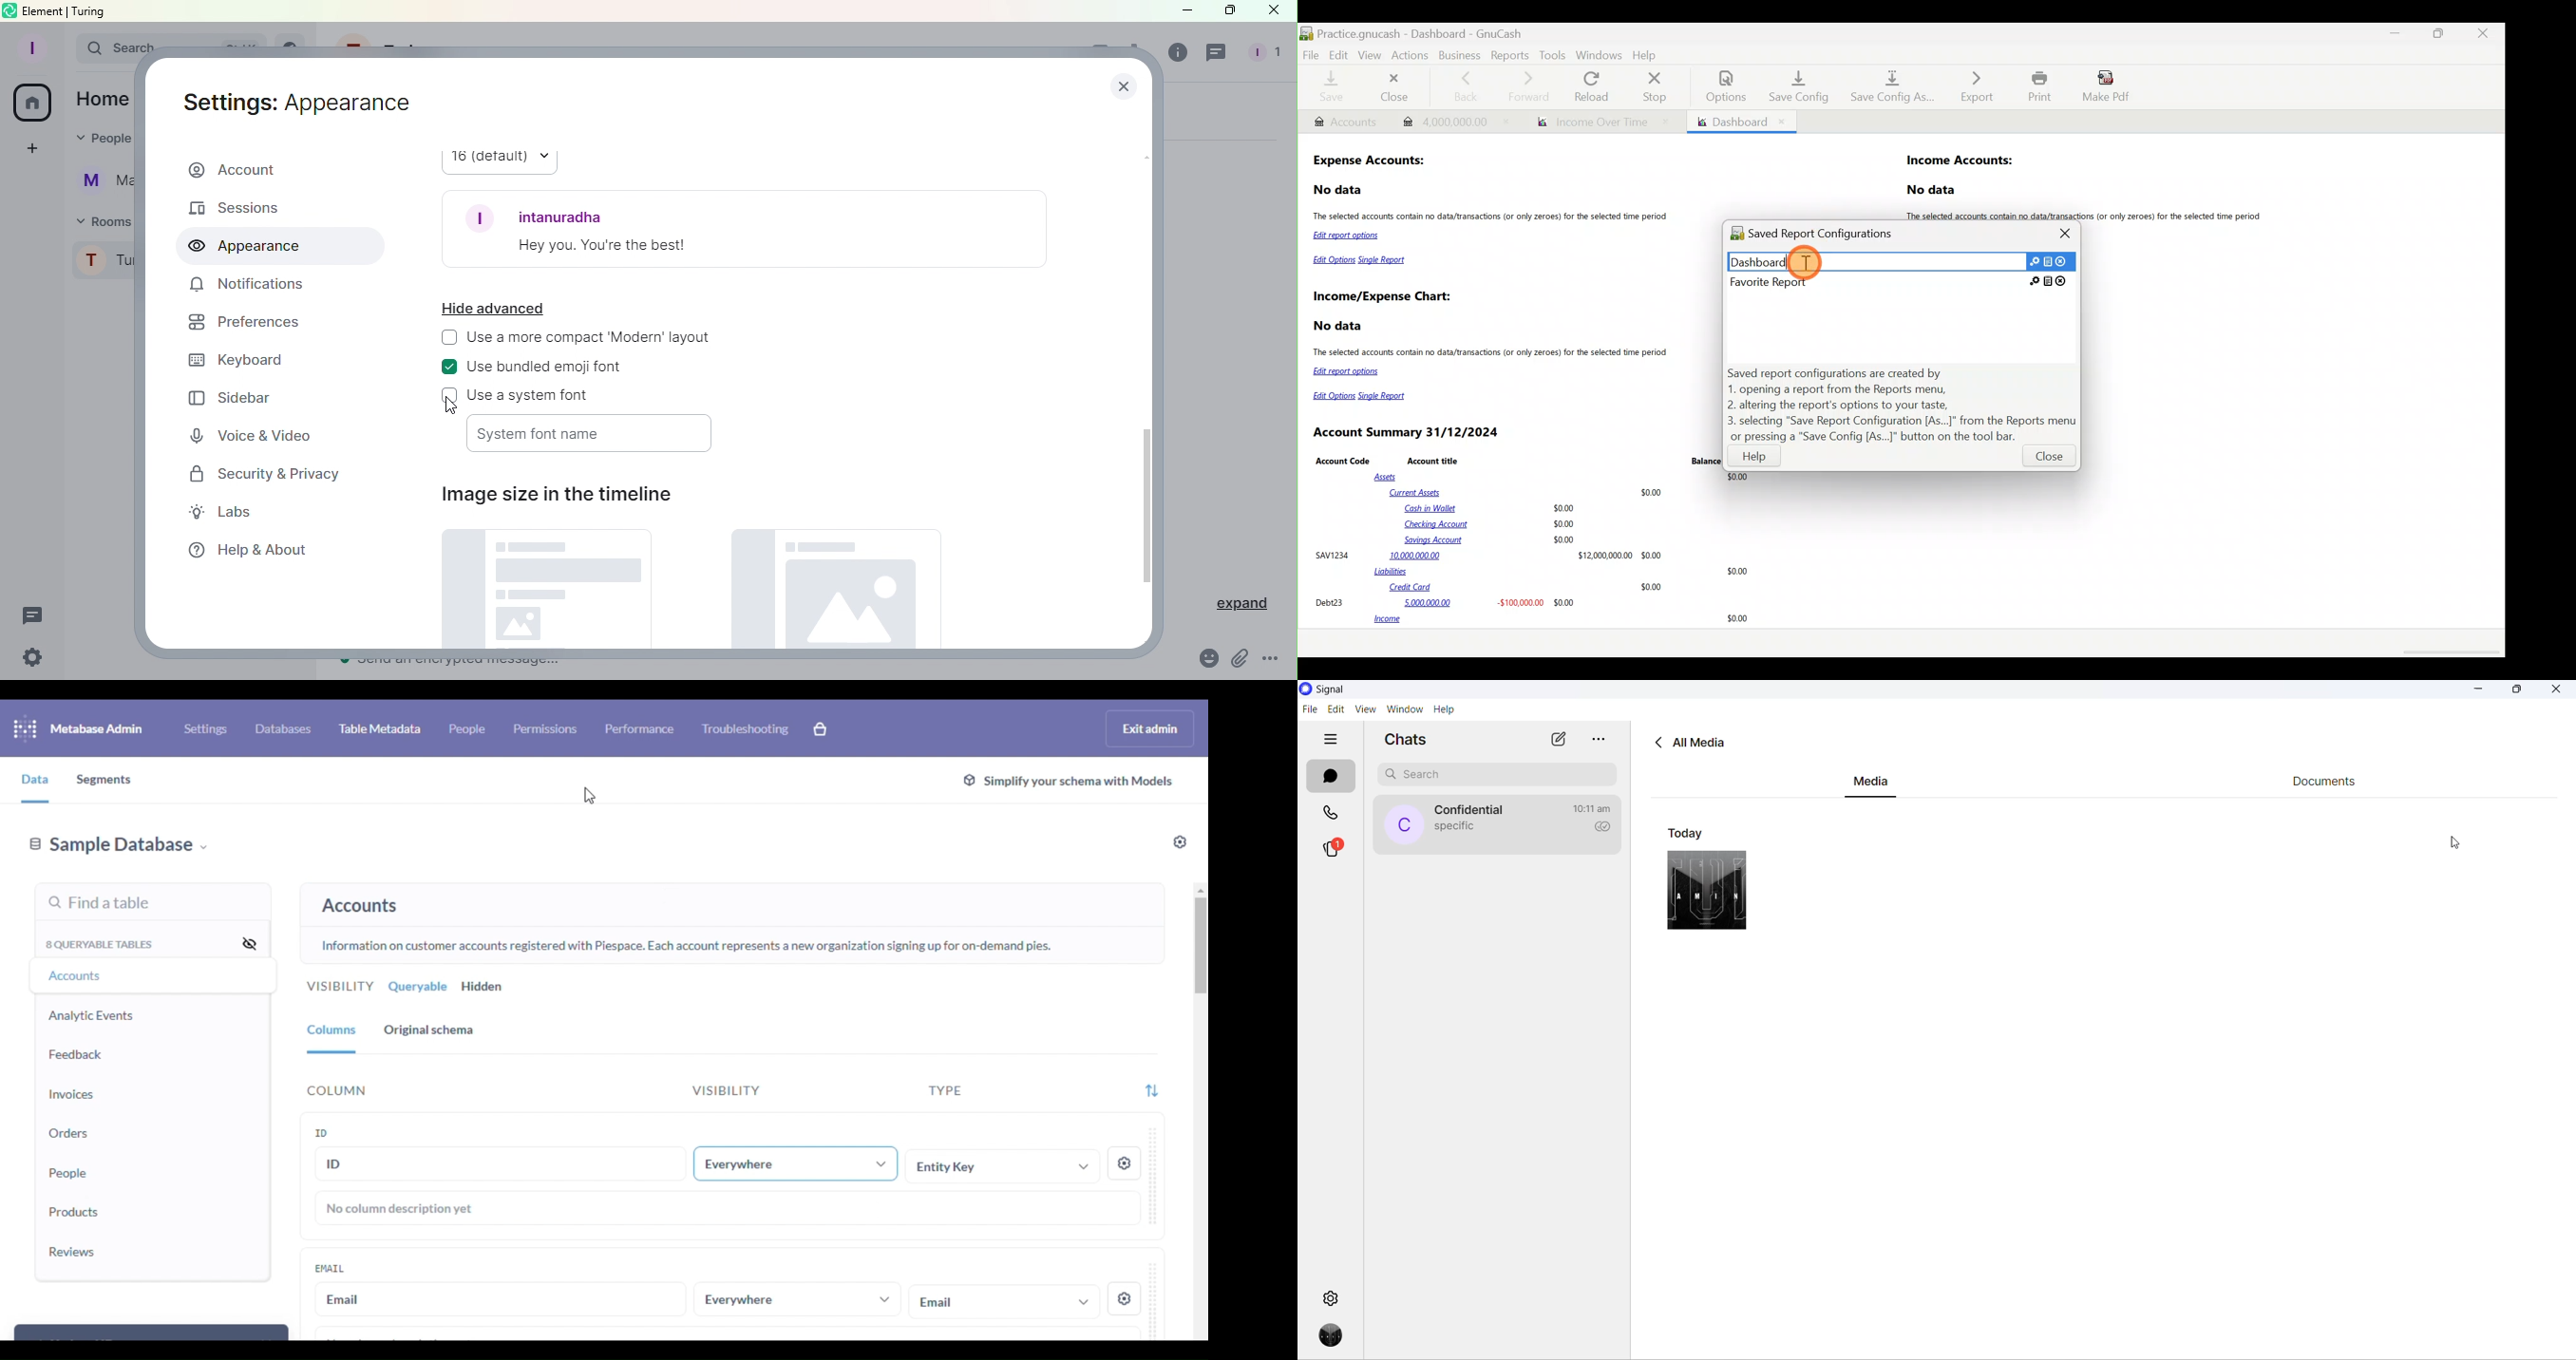 This screenshot has width=2576, height=1372. I want to click on original schema, so click(429, 1030).